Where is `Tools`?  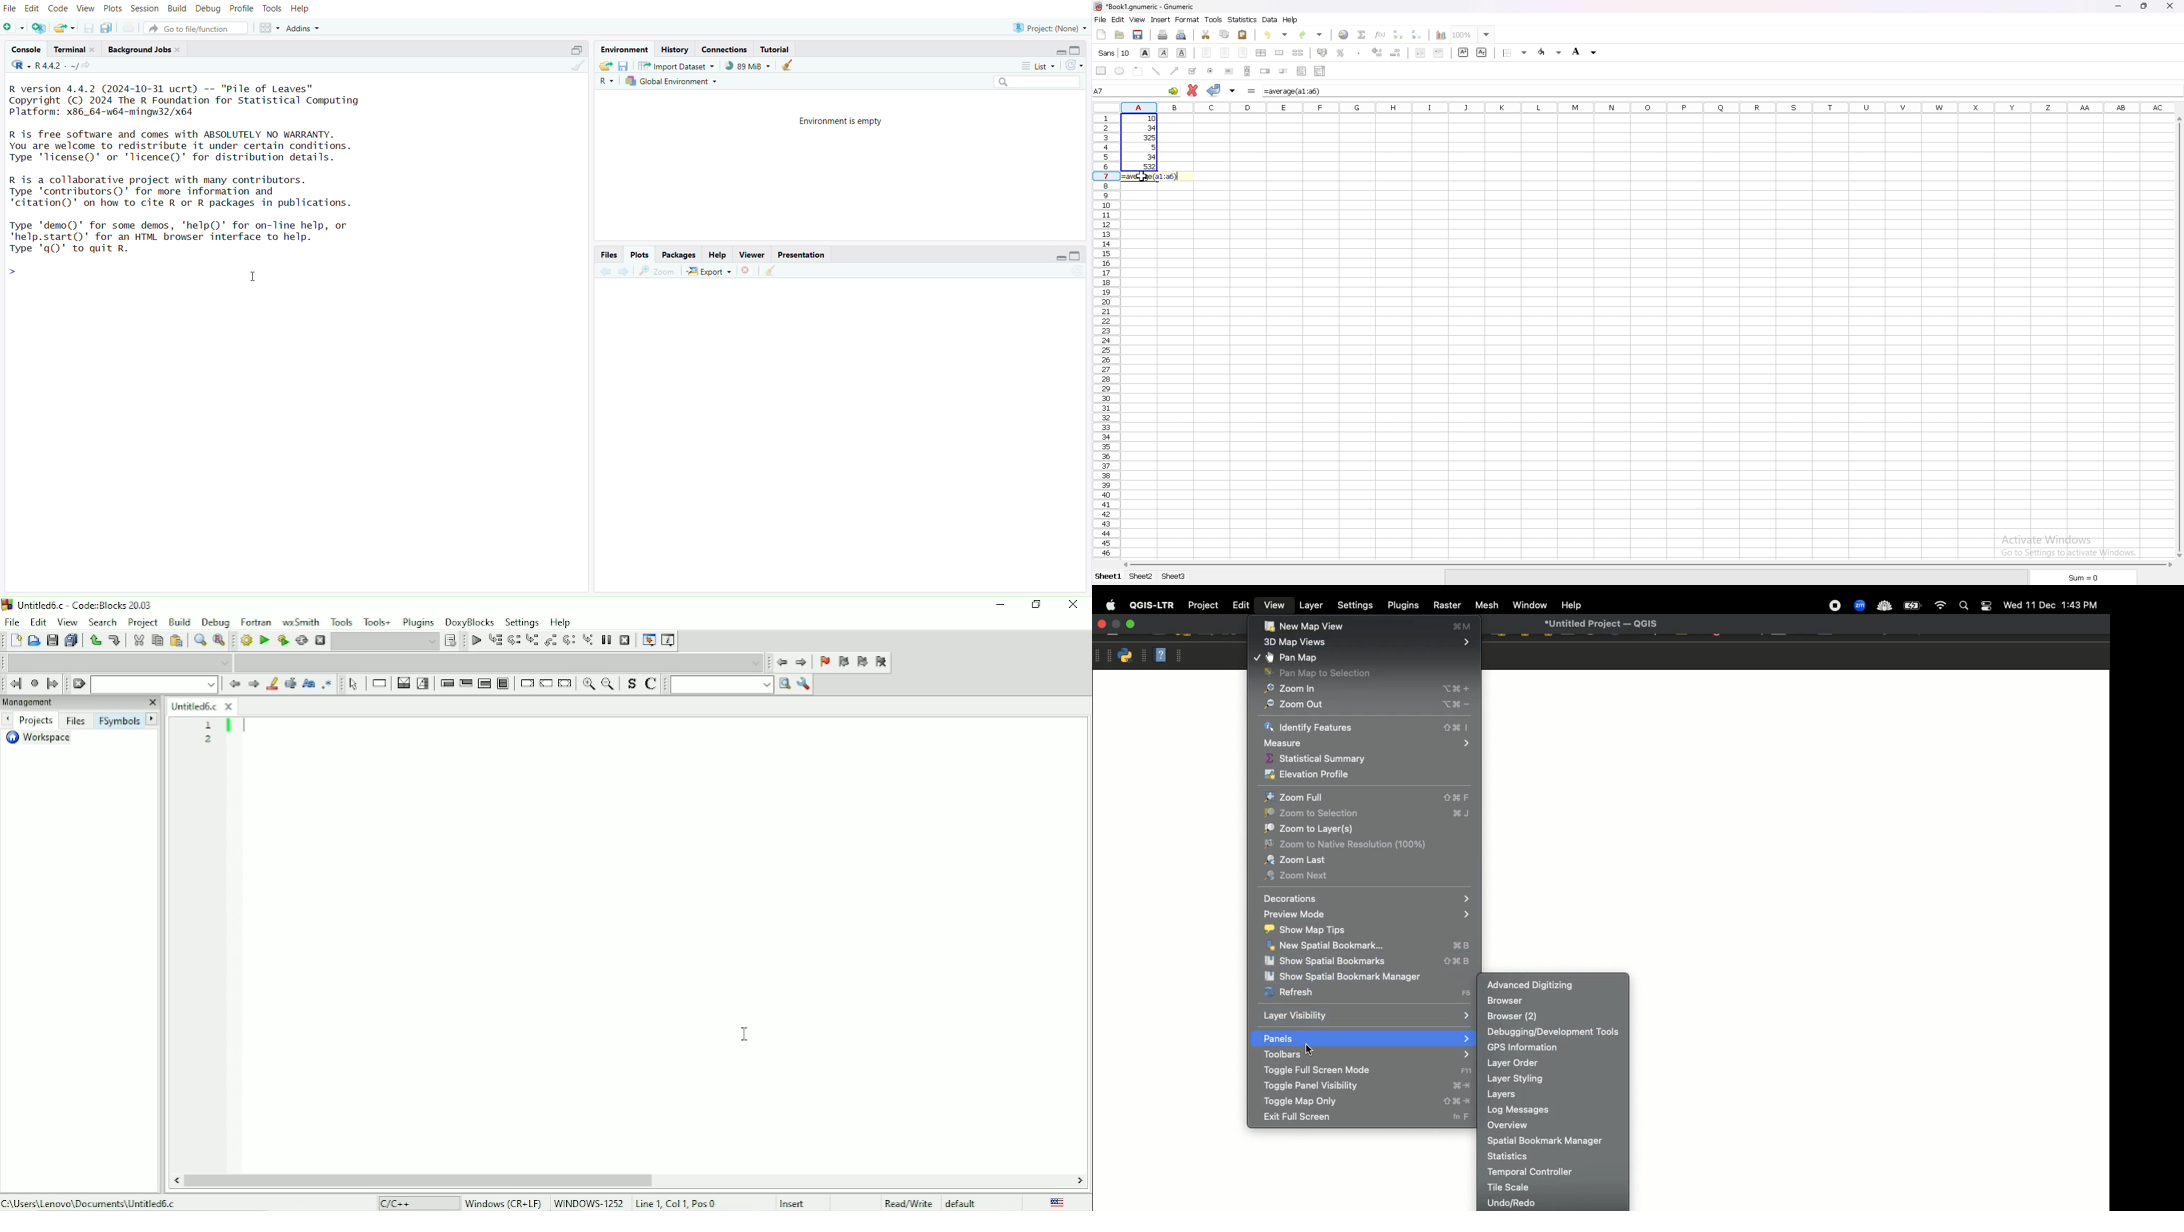
Tools is located at coordinates (272, 9).